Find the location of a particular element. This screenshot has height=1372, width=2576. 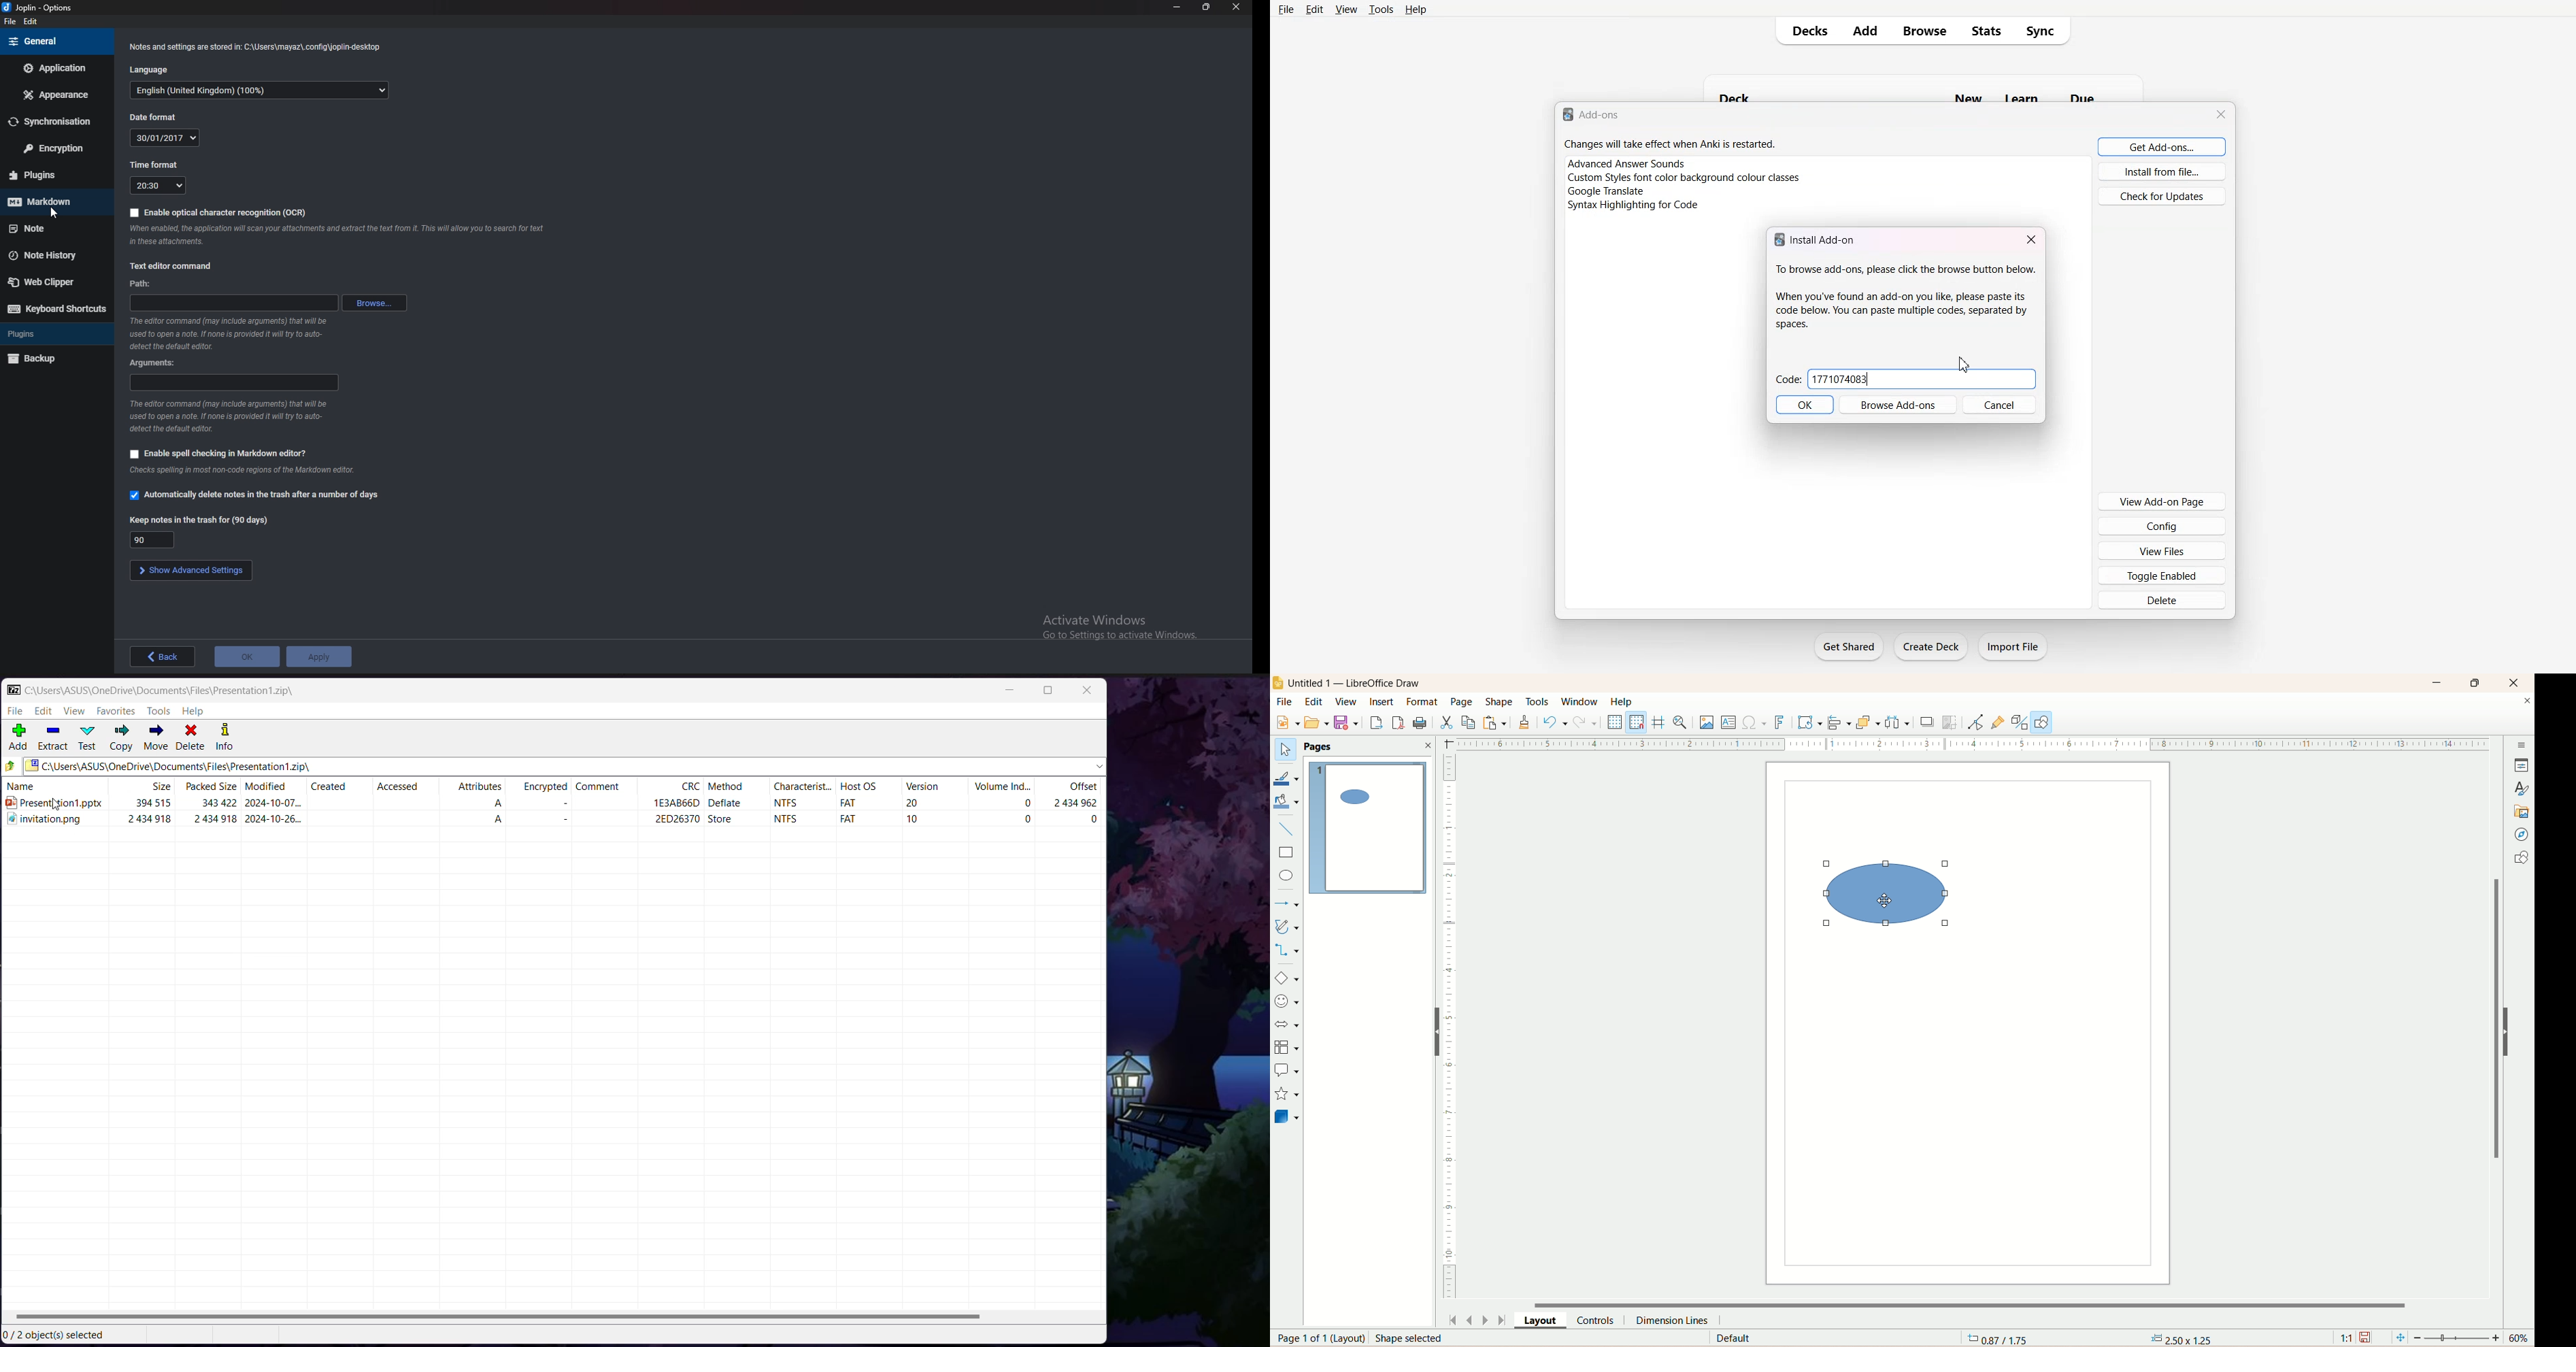

keyboard shortcuts is located at coordinates (56, 308).